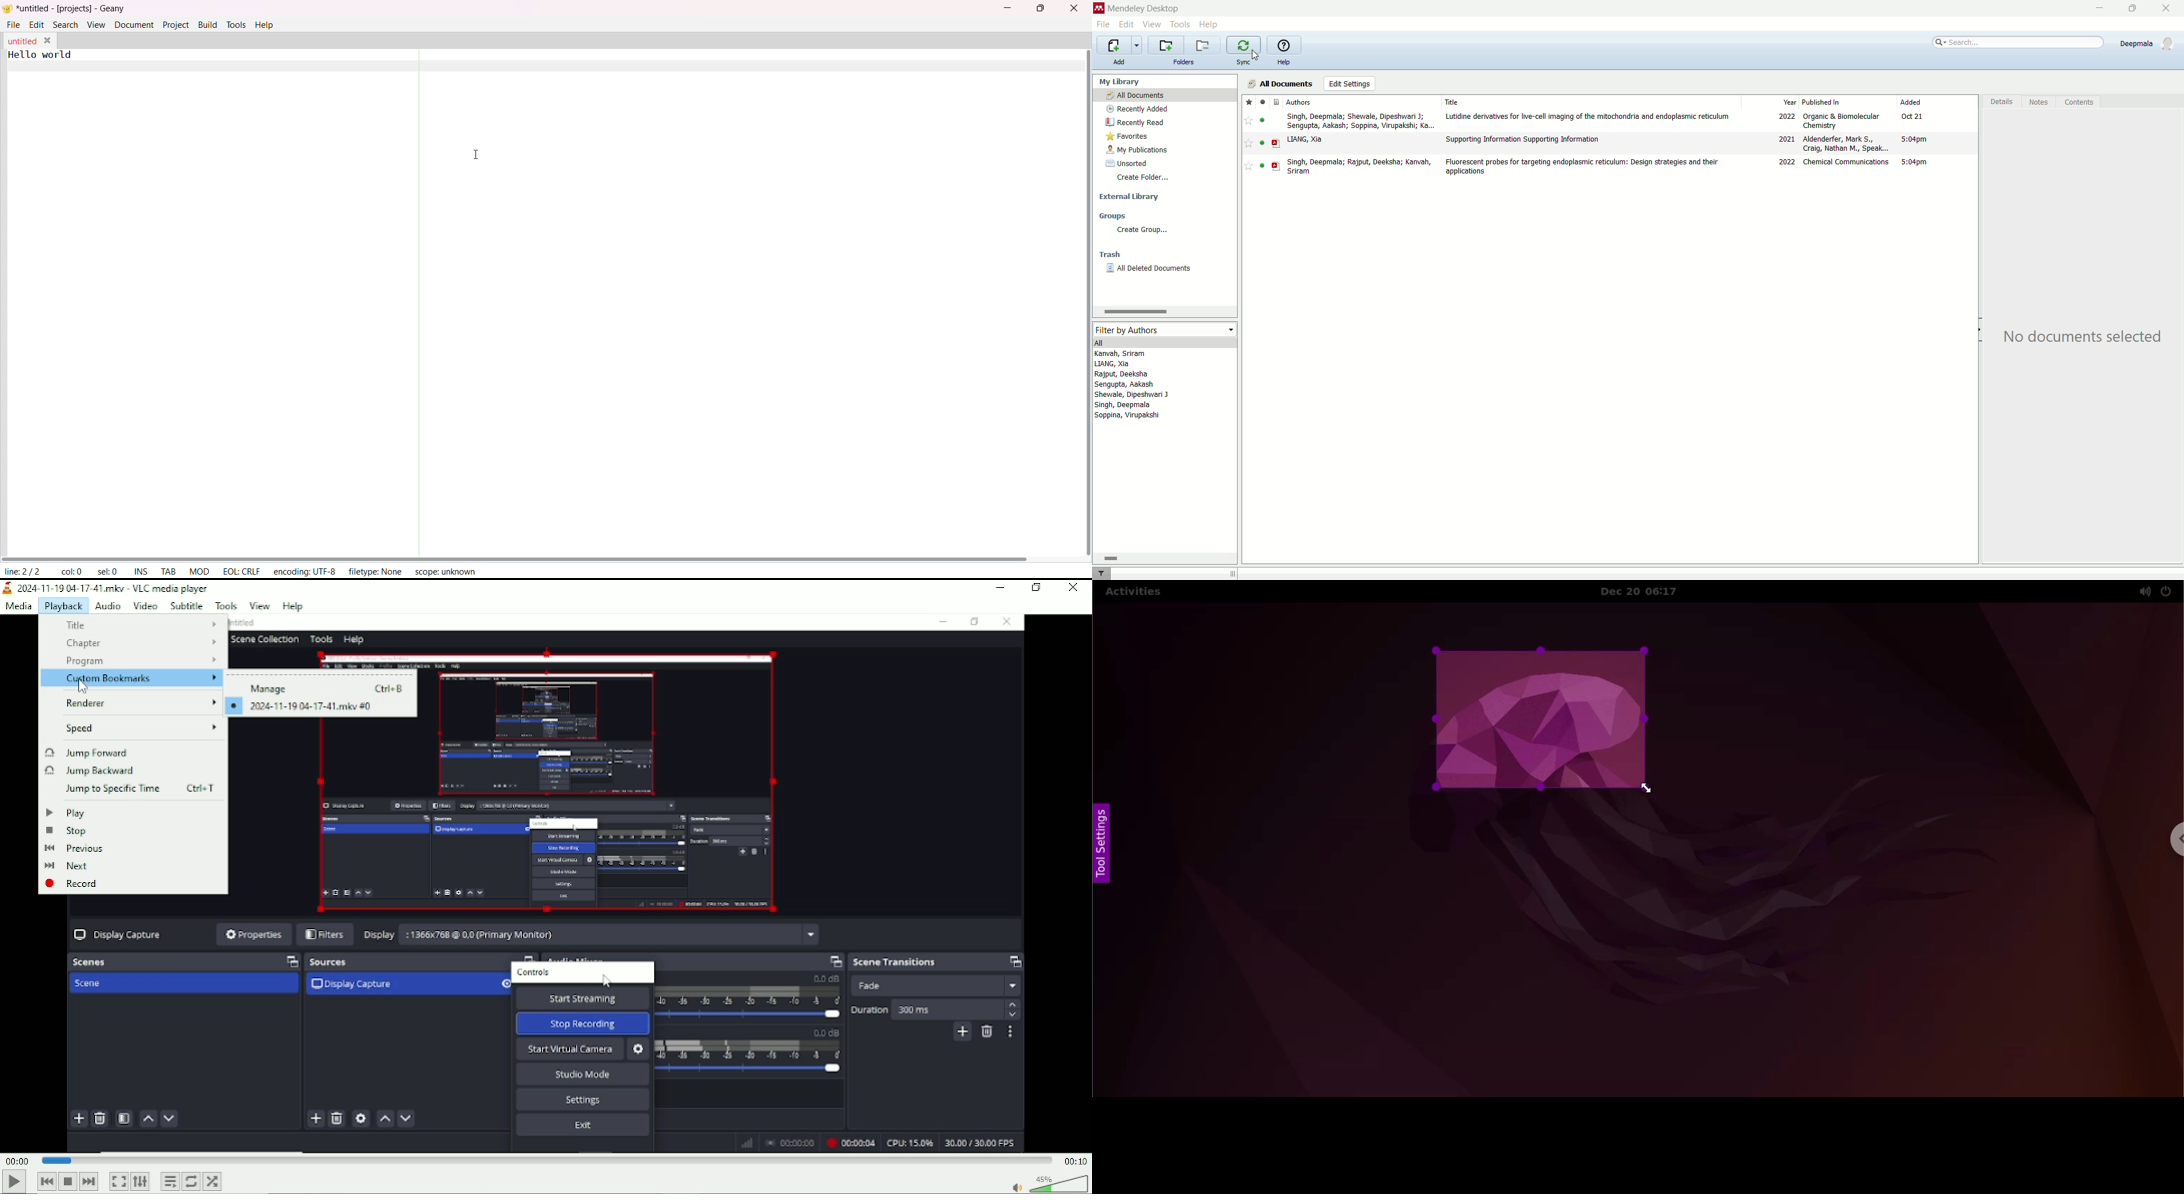 This screenshot has height=1204, width=2184. I want to click on renderer, so click(140, 704).